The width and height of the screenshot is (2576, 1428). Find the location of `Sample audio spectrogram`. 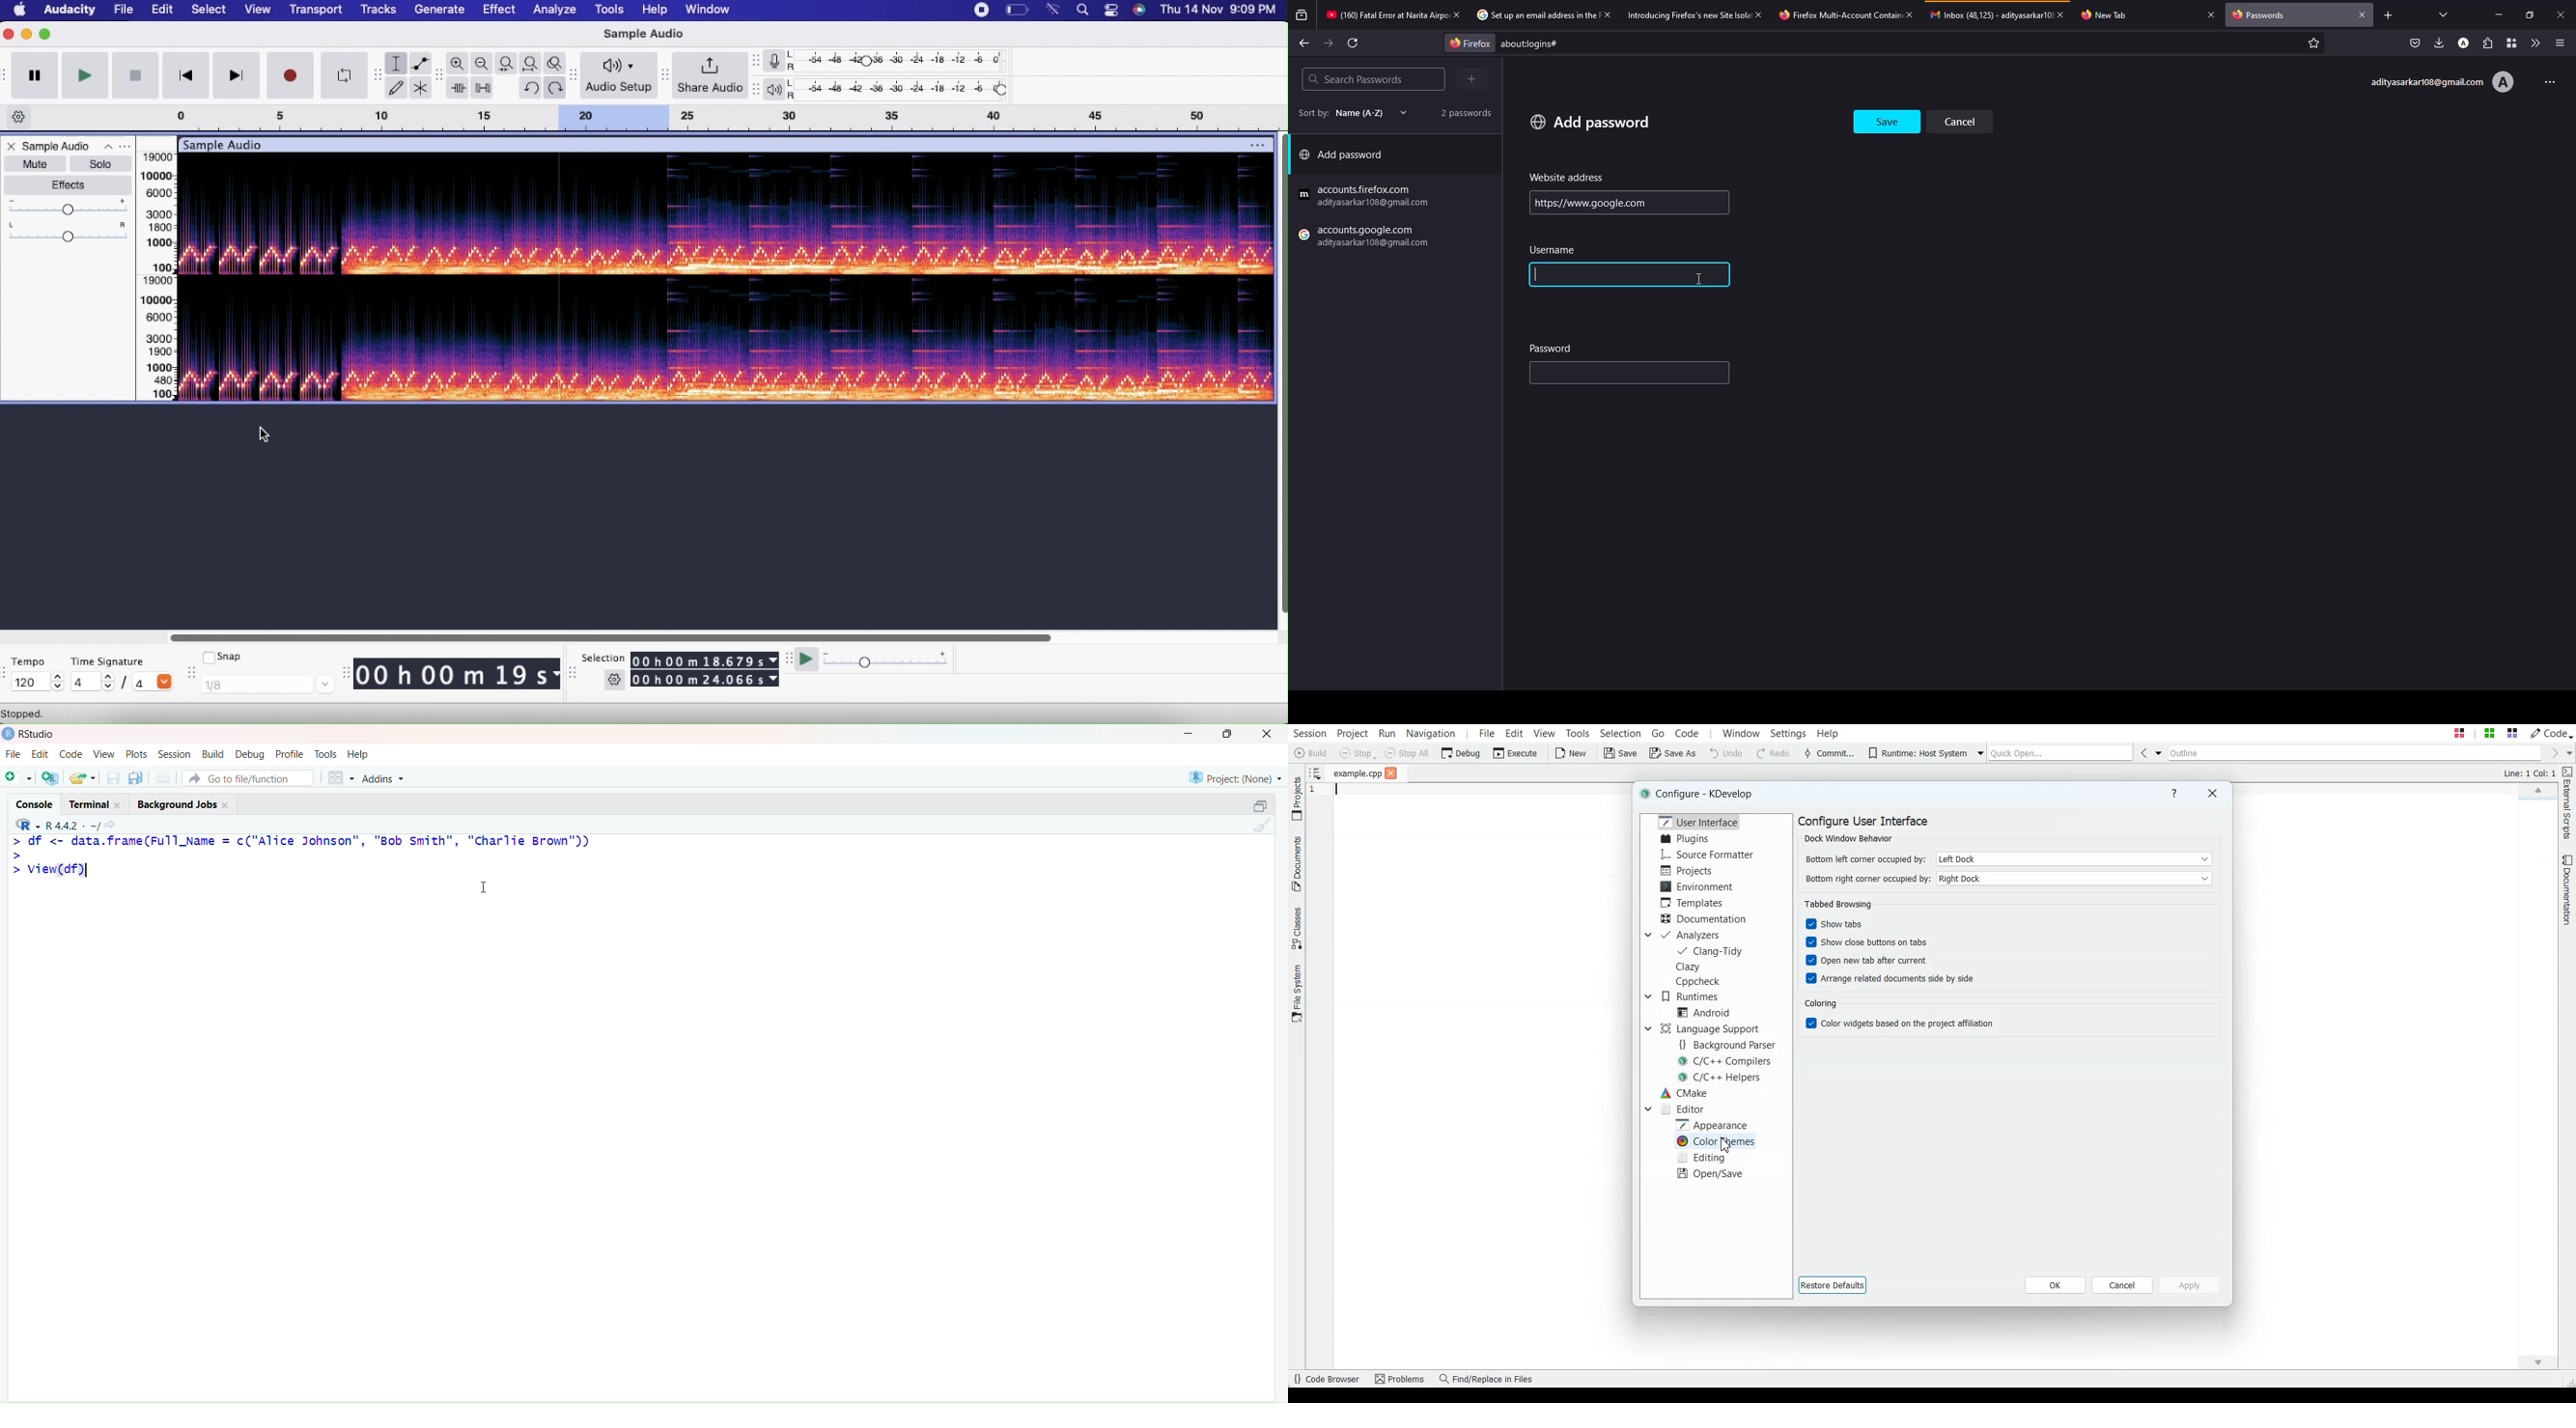

Sample audio spectrogram is located at coordinates (727, 340).